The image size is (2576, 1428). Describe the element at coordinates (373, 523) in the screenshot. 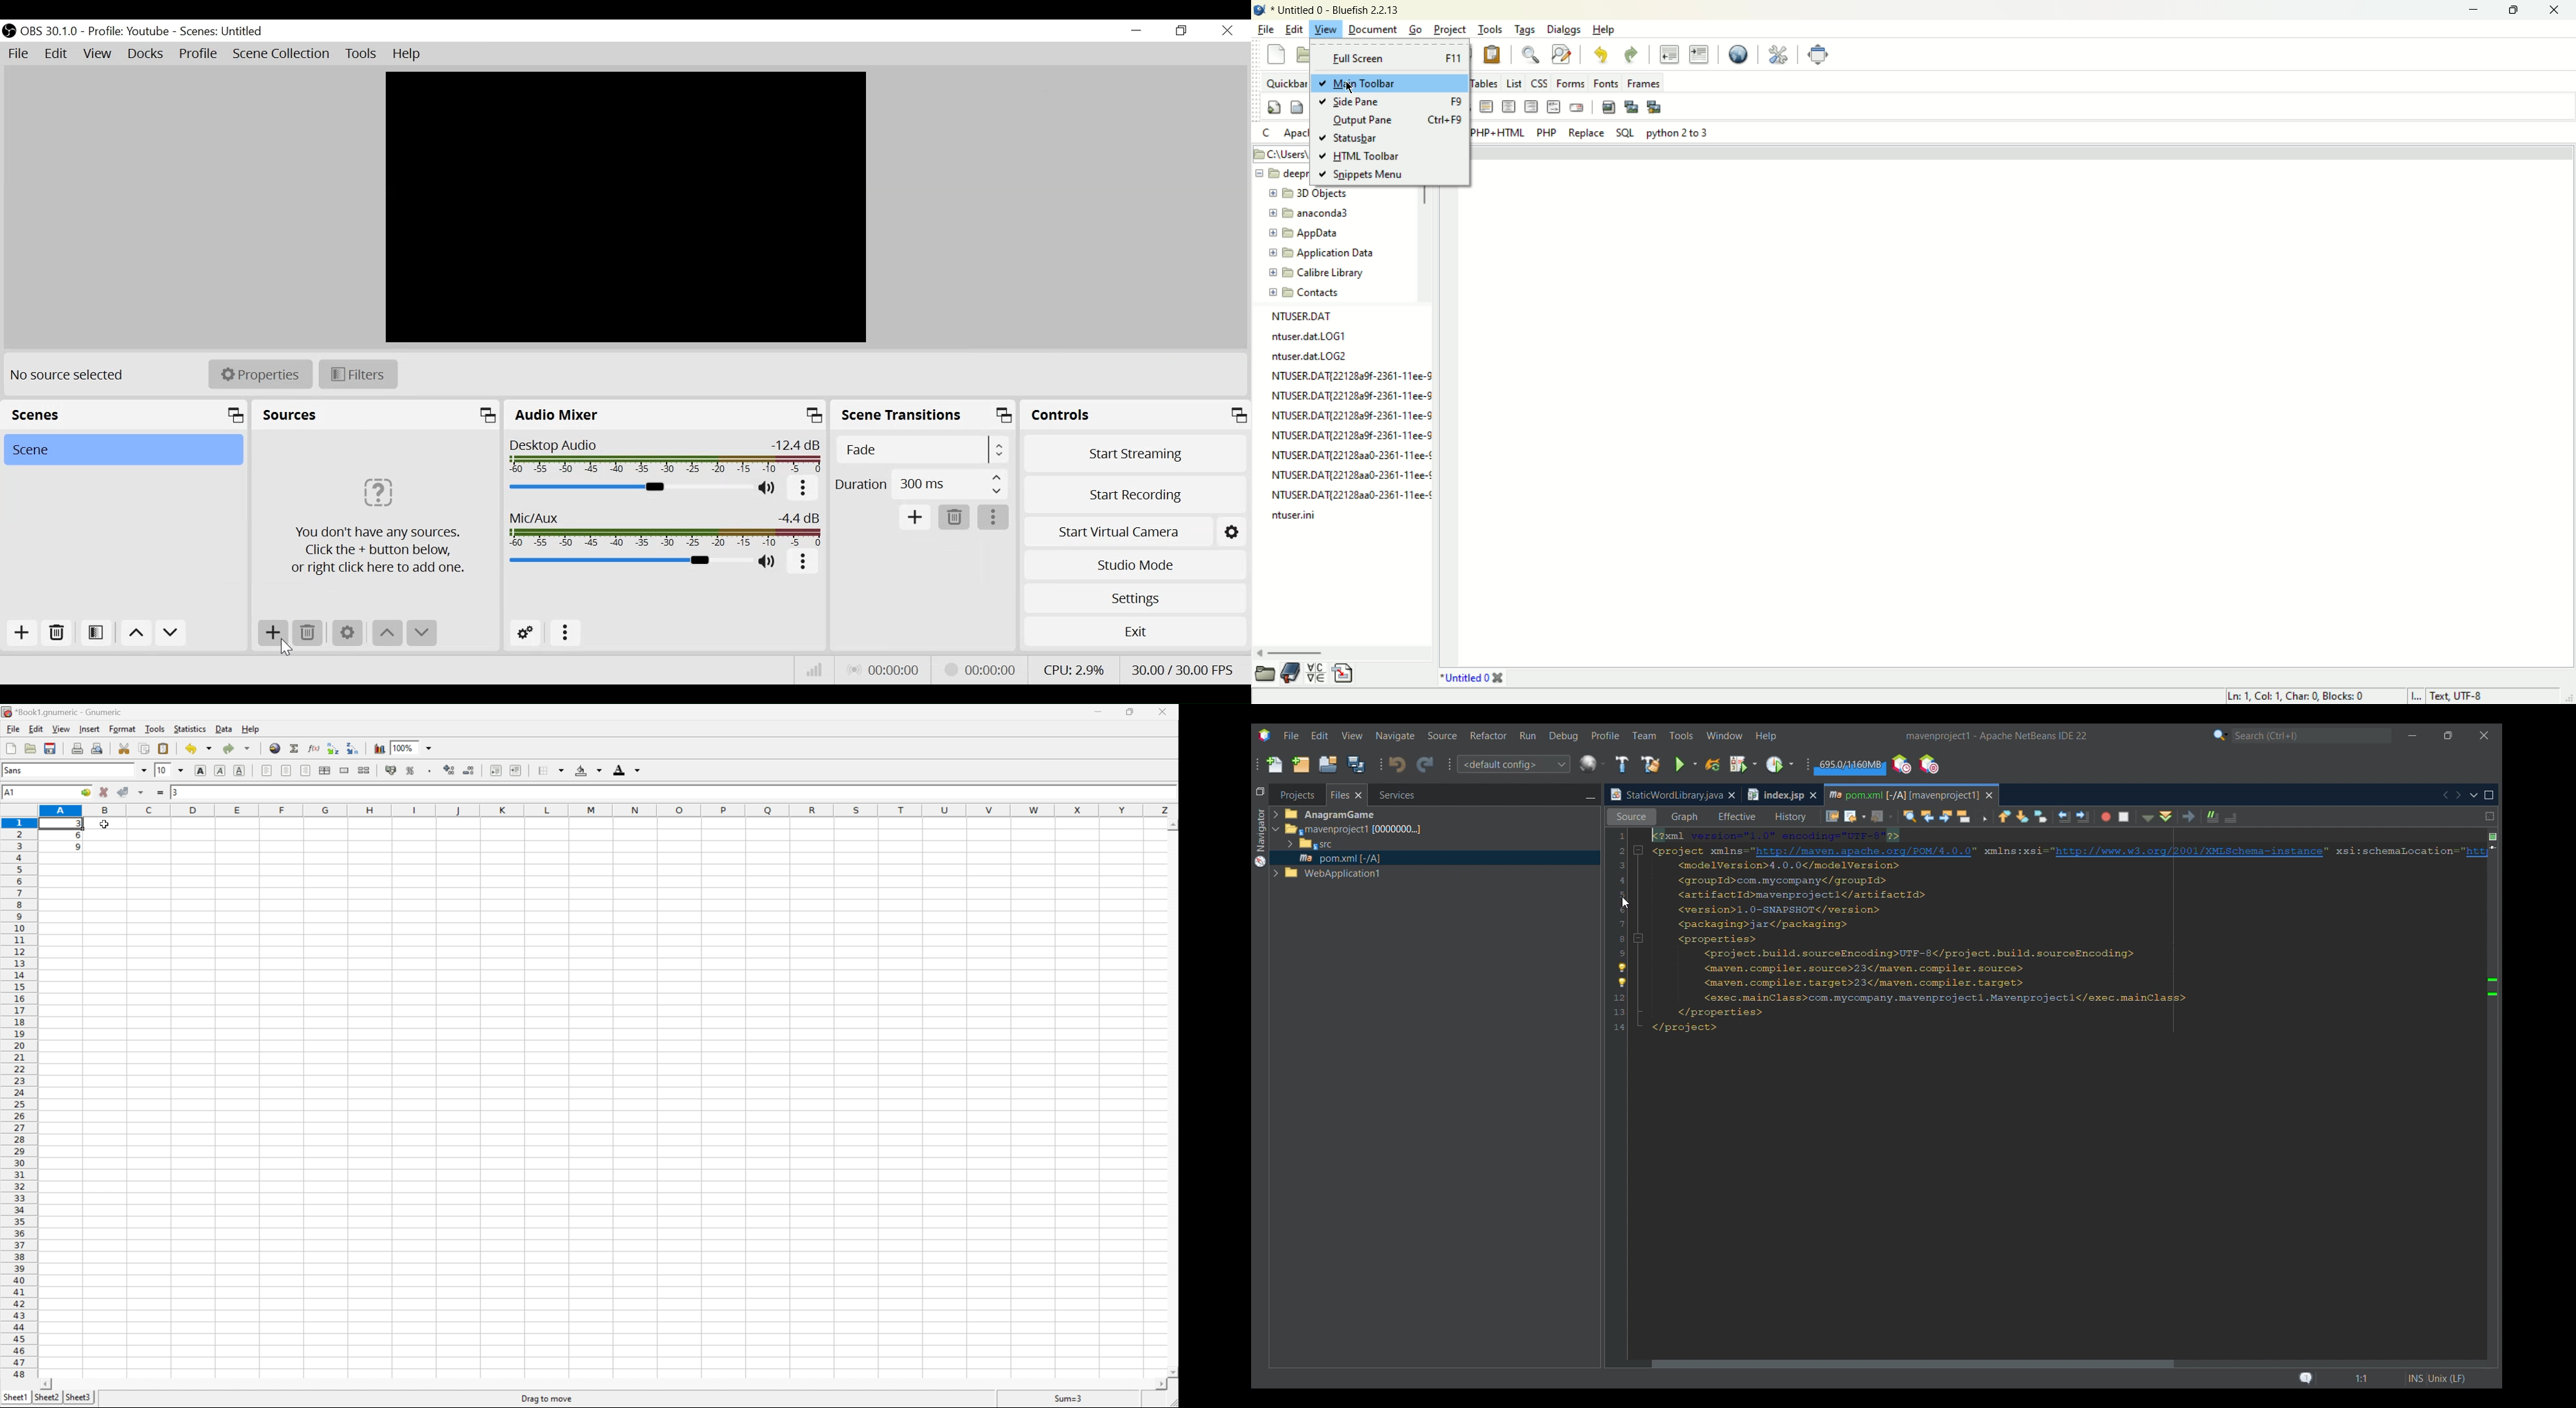

I see `Click the + button below or right click here to add one` at that location.